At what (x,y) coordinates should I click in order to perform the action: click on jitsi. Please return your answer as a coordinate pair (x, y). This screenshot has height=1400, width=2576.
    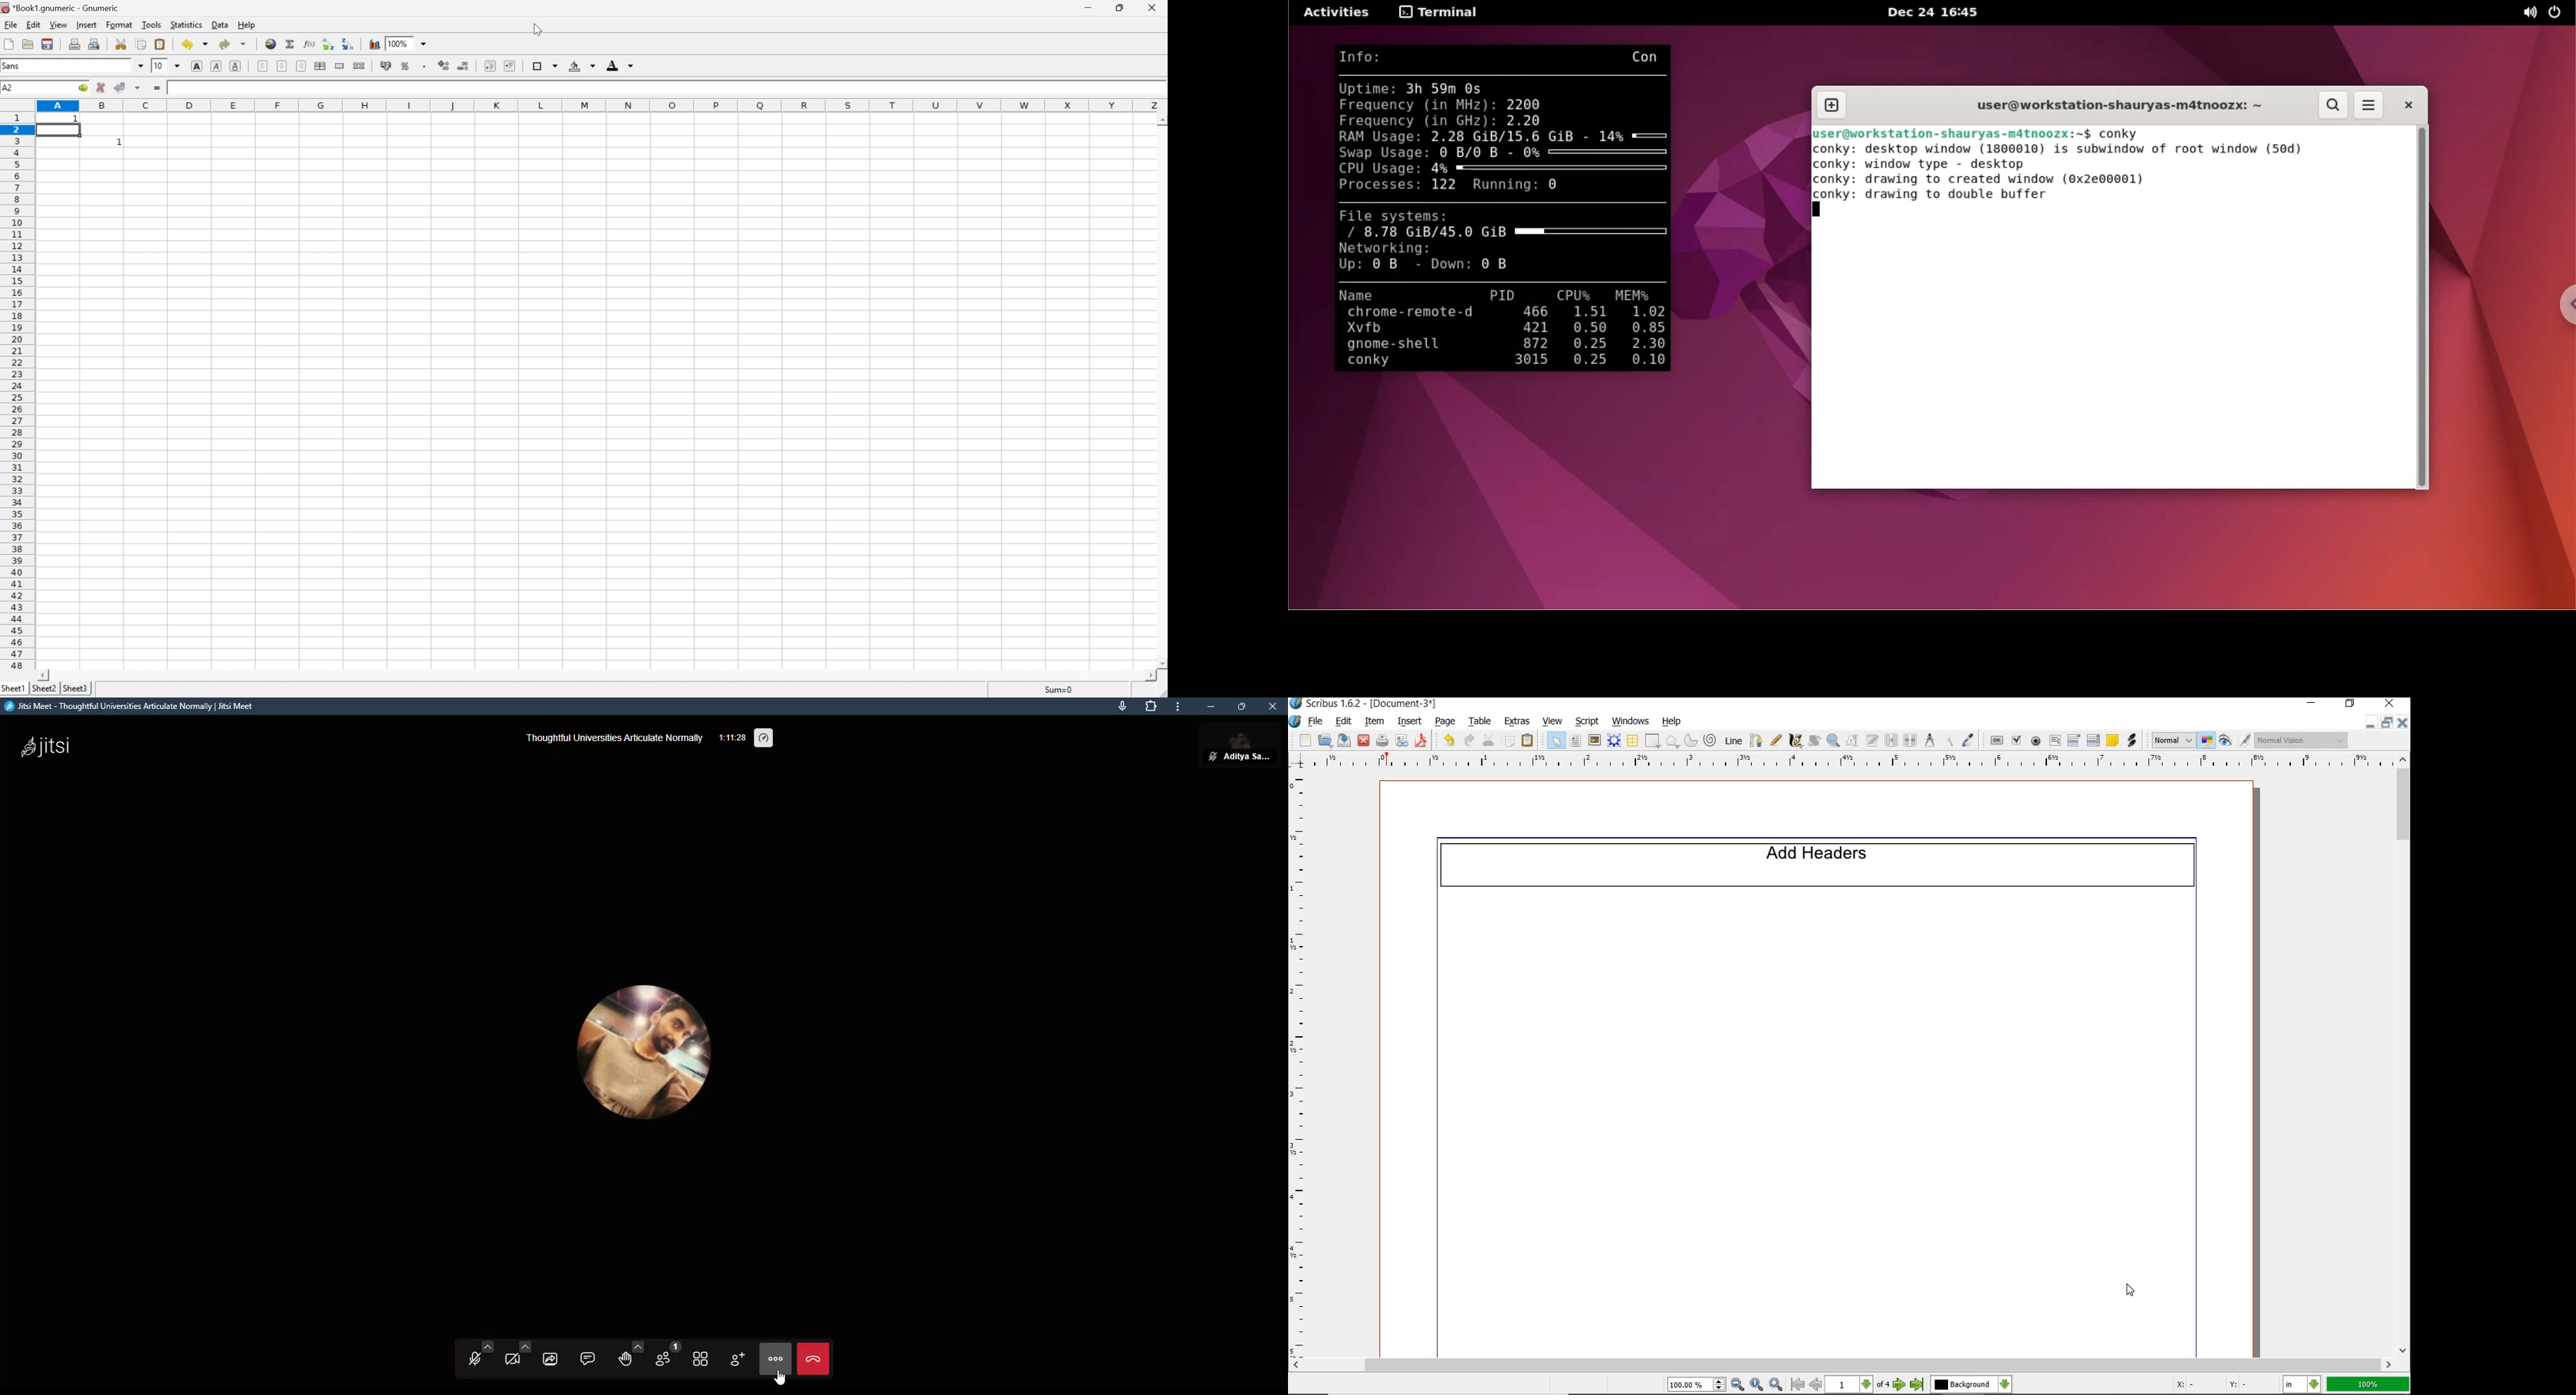
    Looking at the image, I should click on (50, 746).